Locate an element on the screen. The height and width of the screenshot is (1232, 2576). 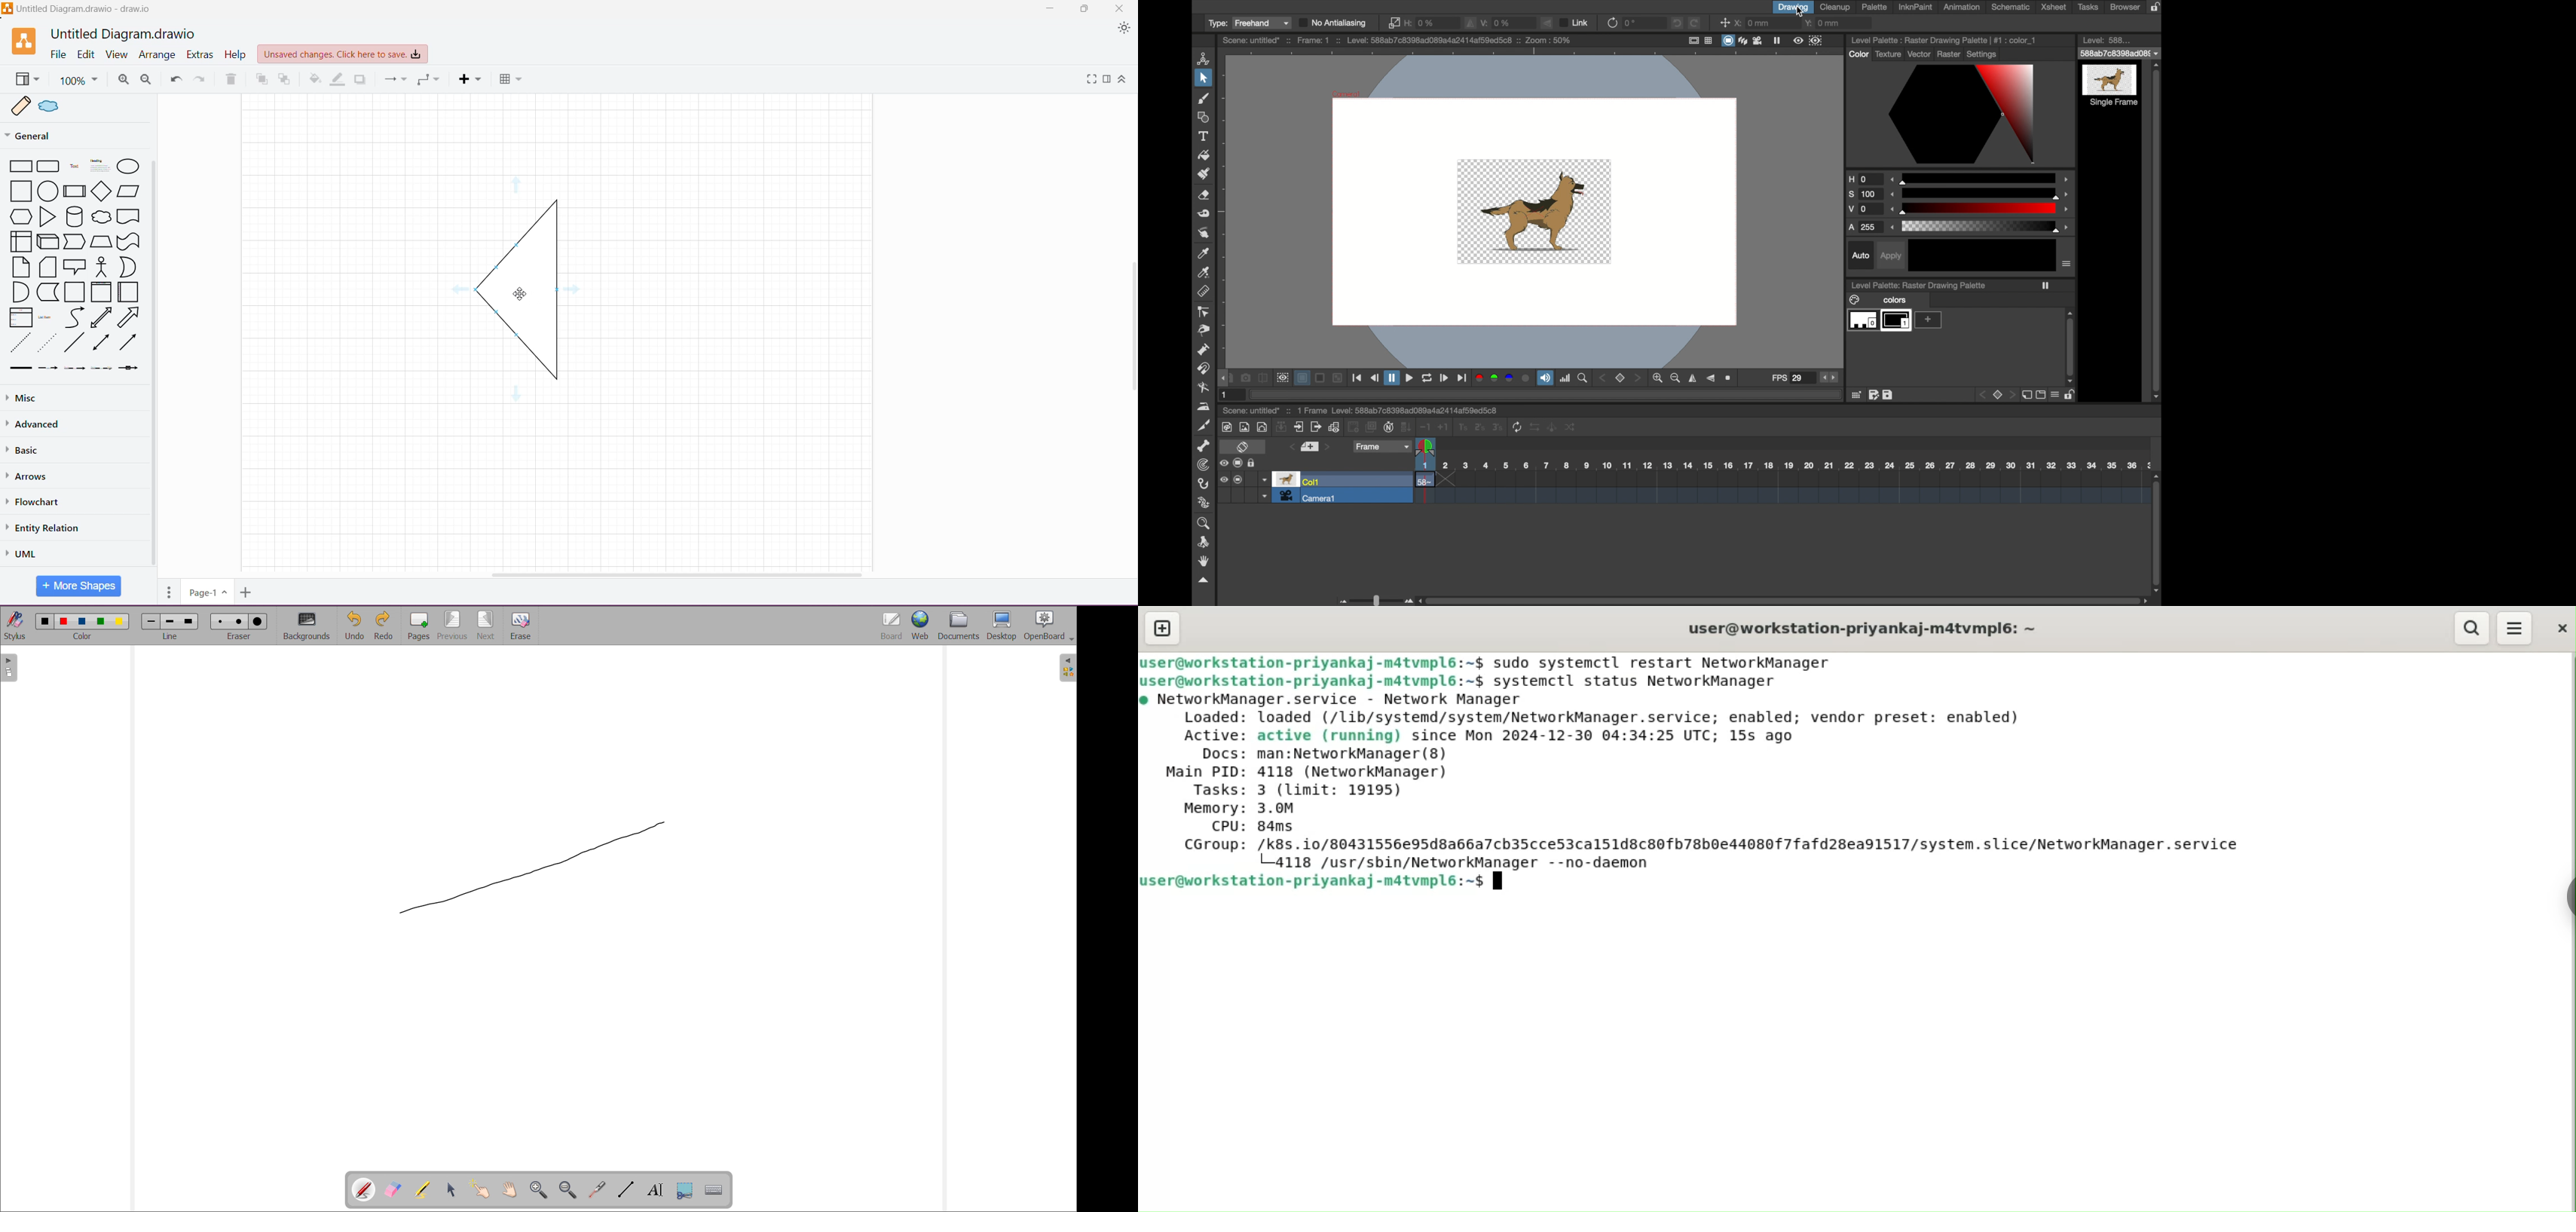
rotate tool is located at coordinates (1205, 542).